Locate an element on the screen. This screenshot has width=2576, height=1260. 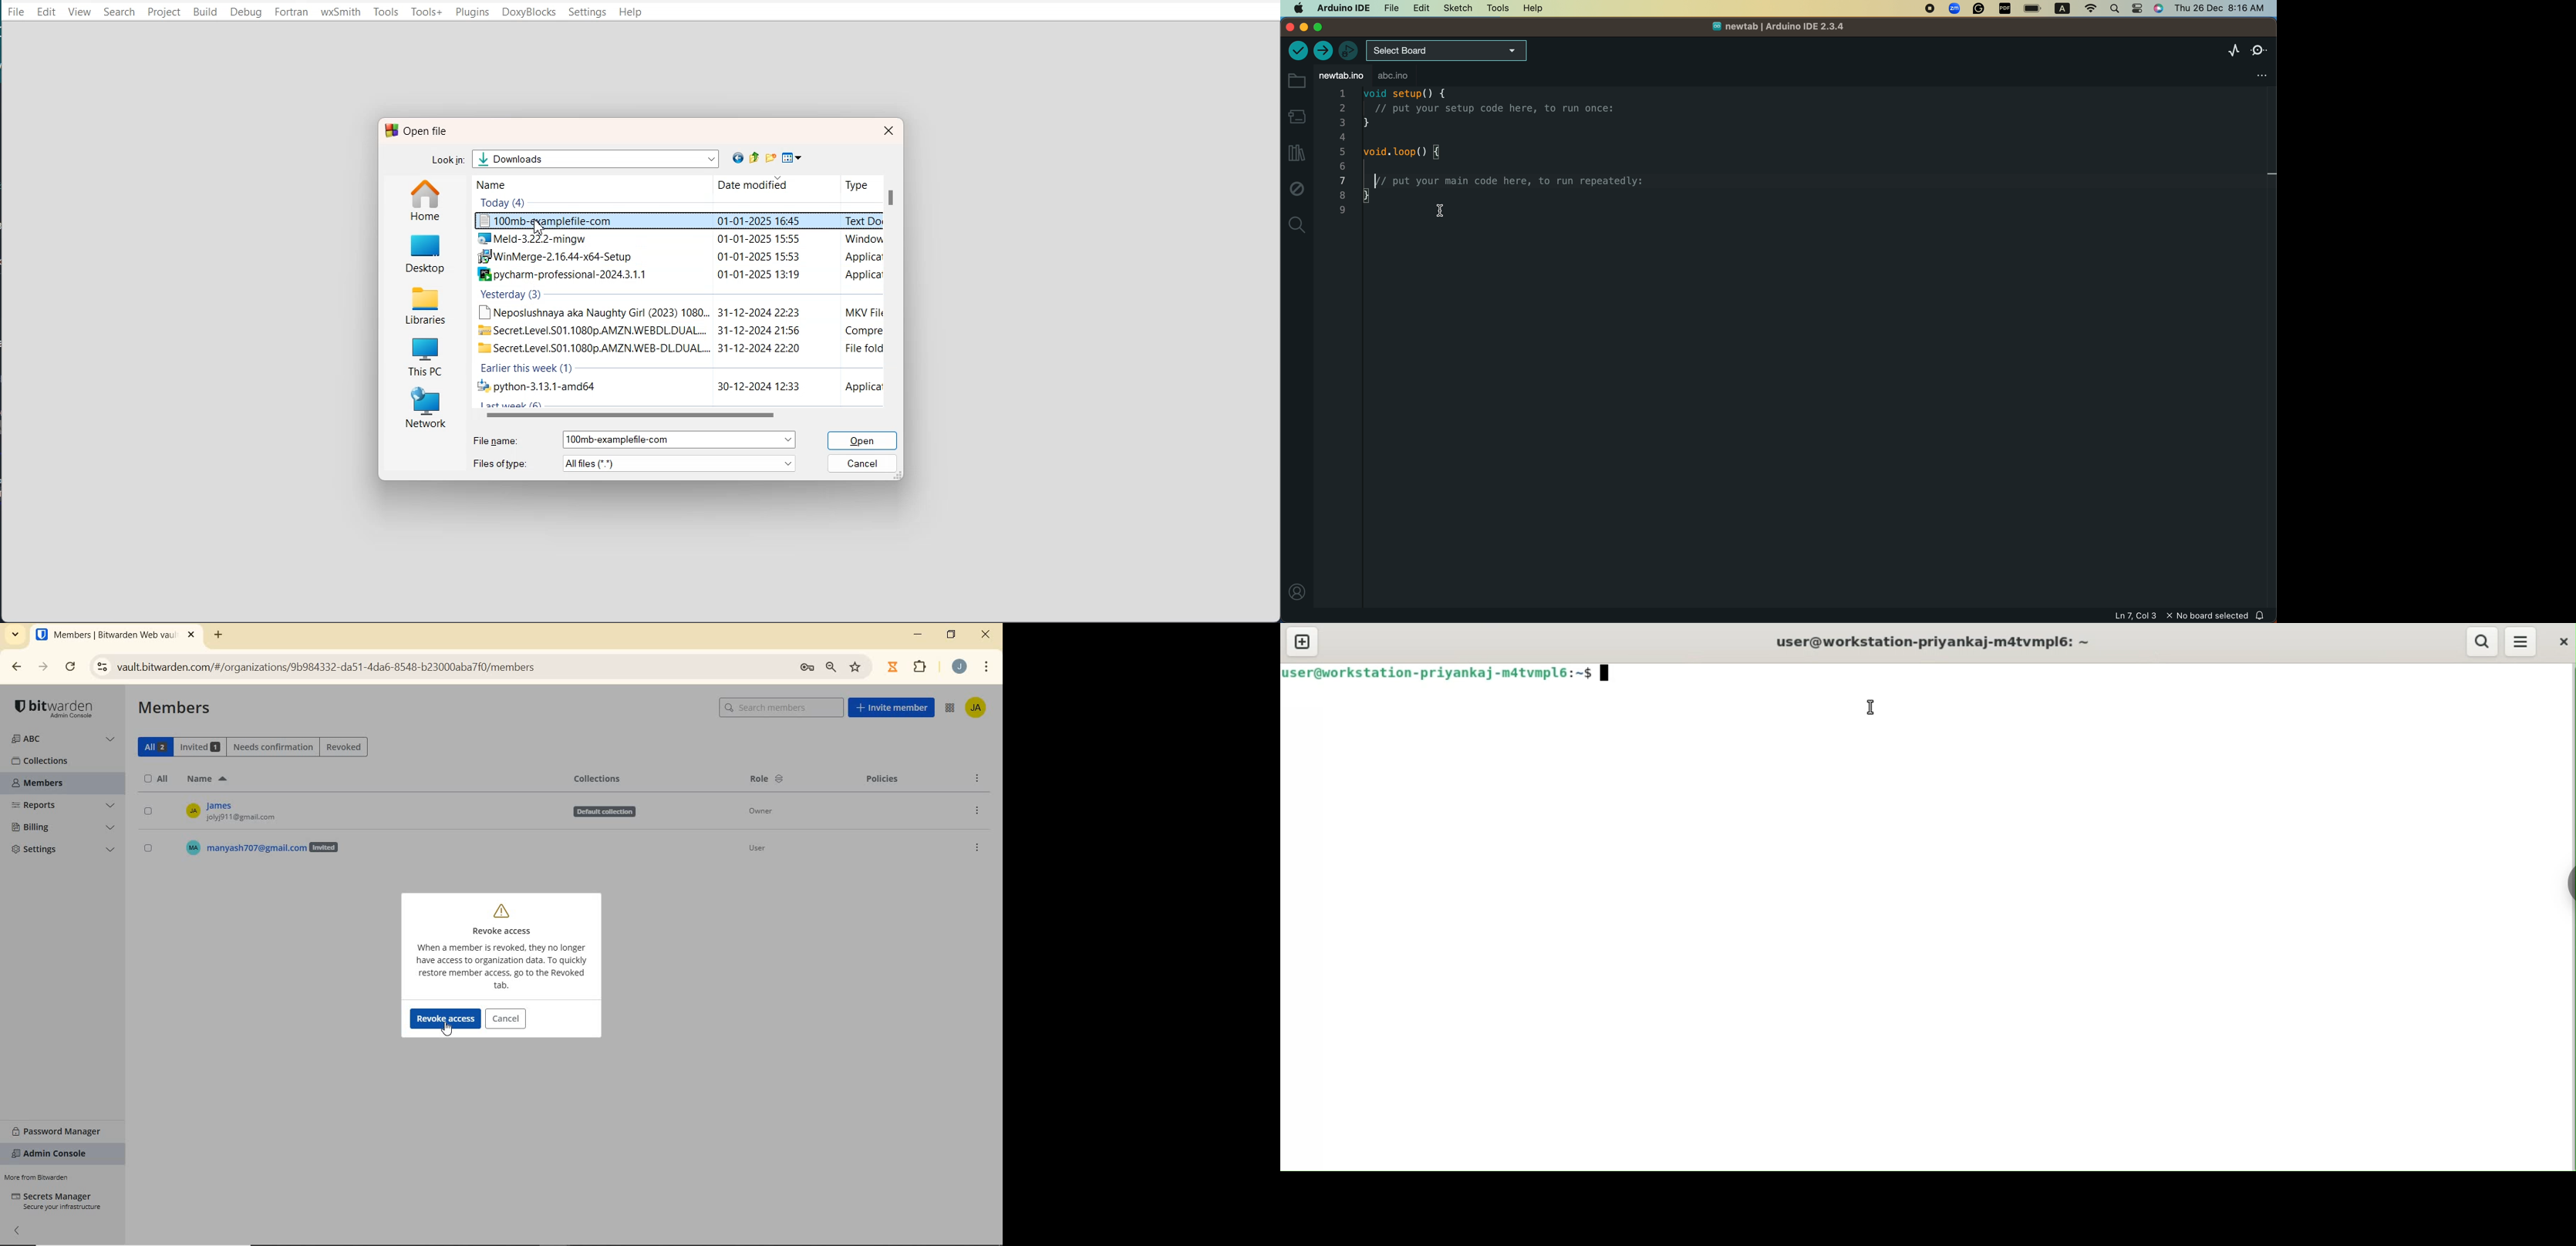
INVITED is located at coordinates (202, 746).